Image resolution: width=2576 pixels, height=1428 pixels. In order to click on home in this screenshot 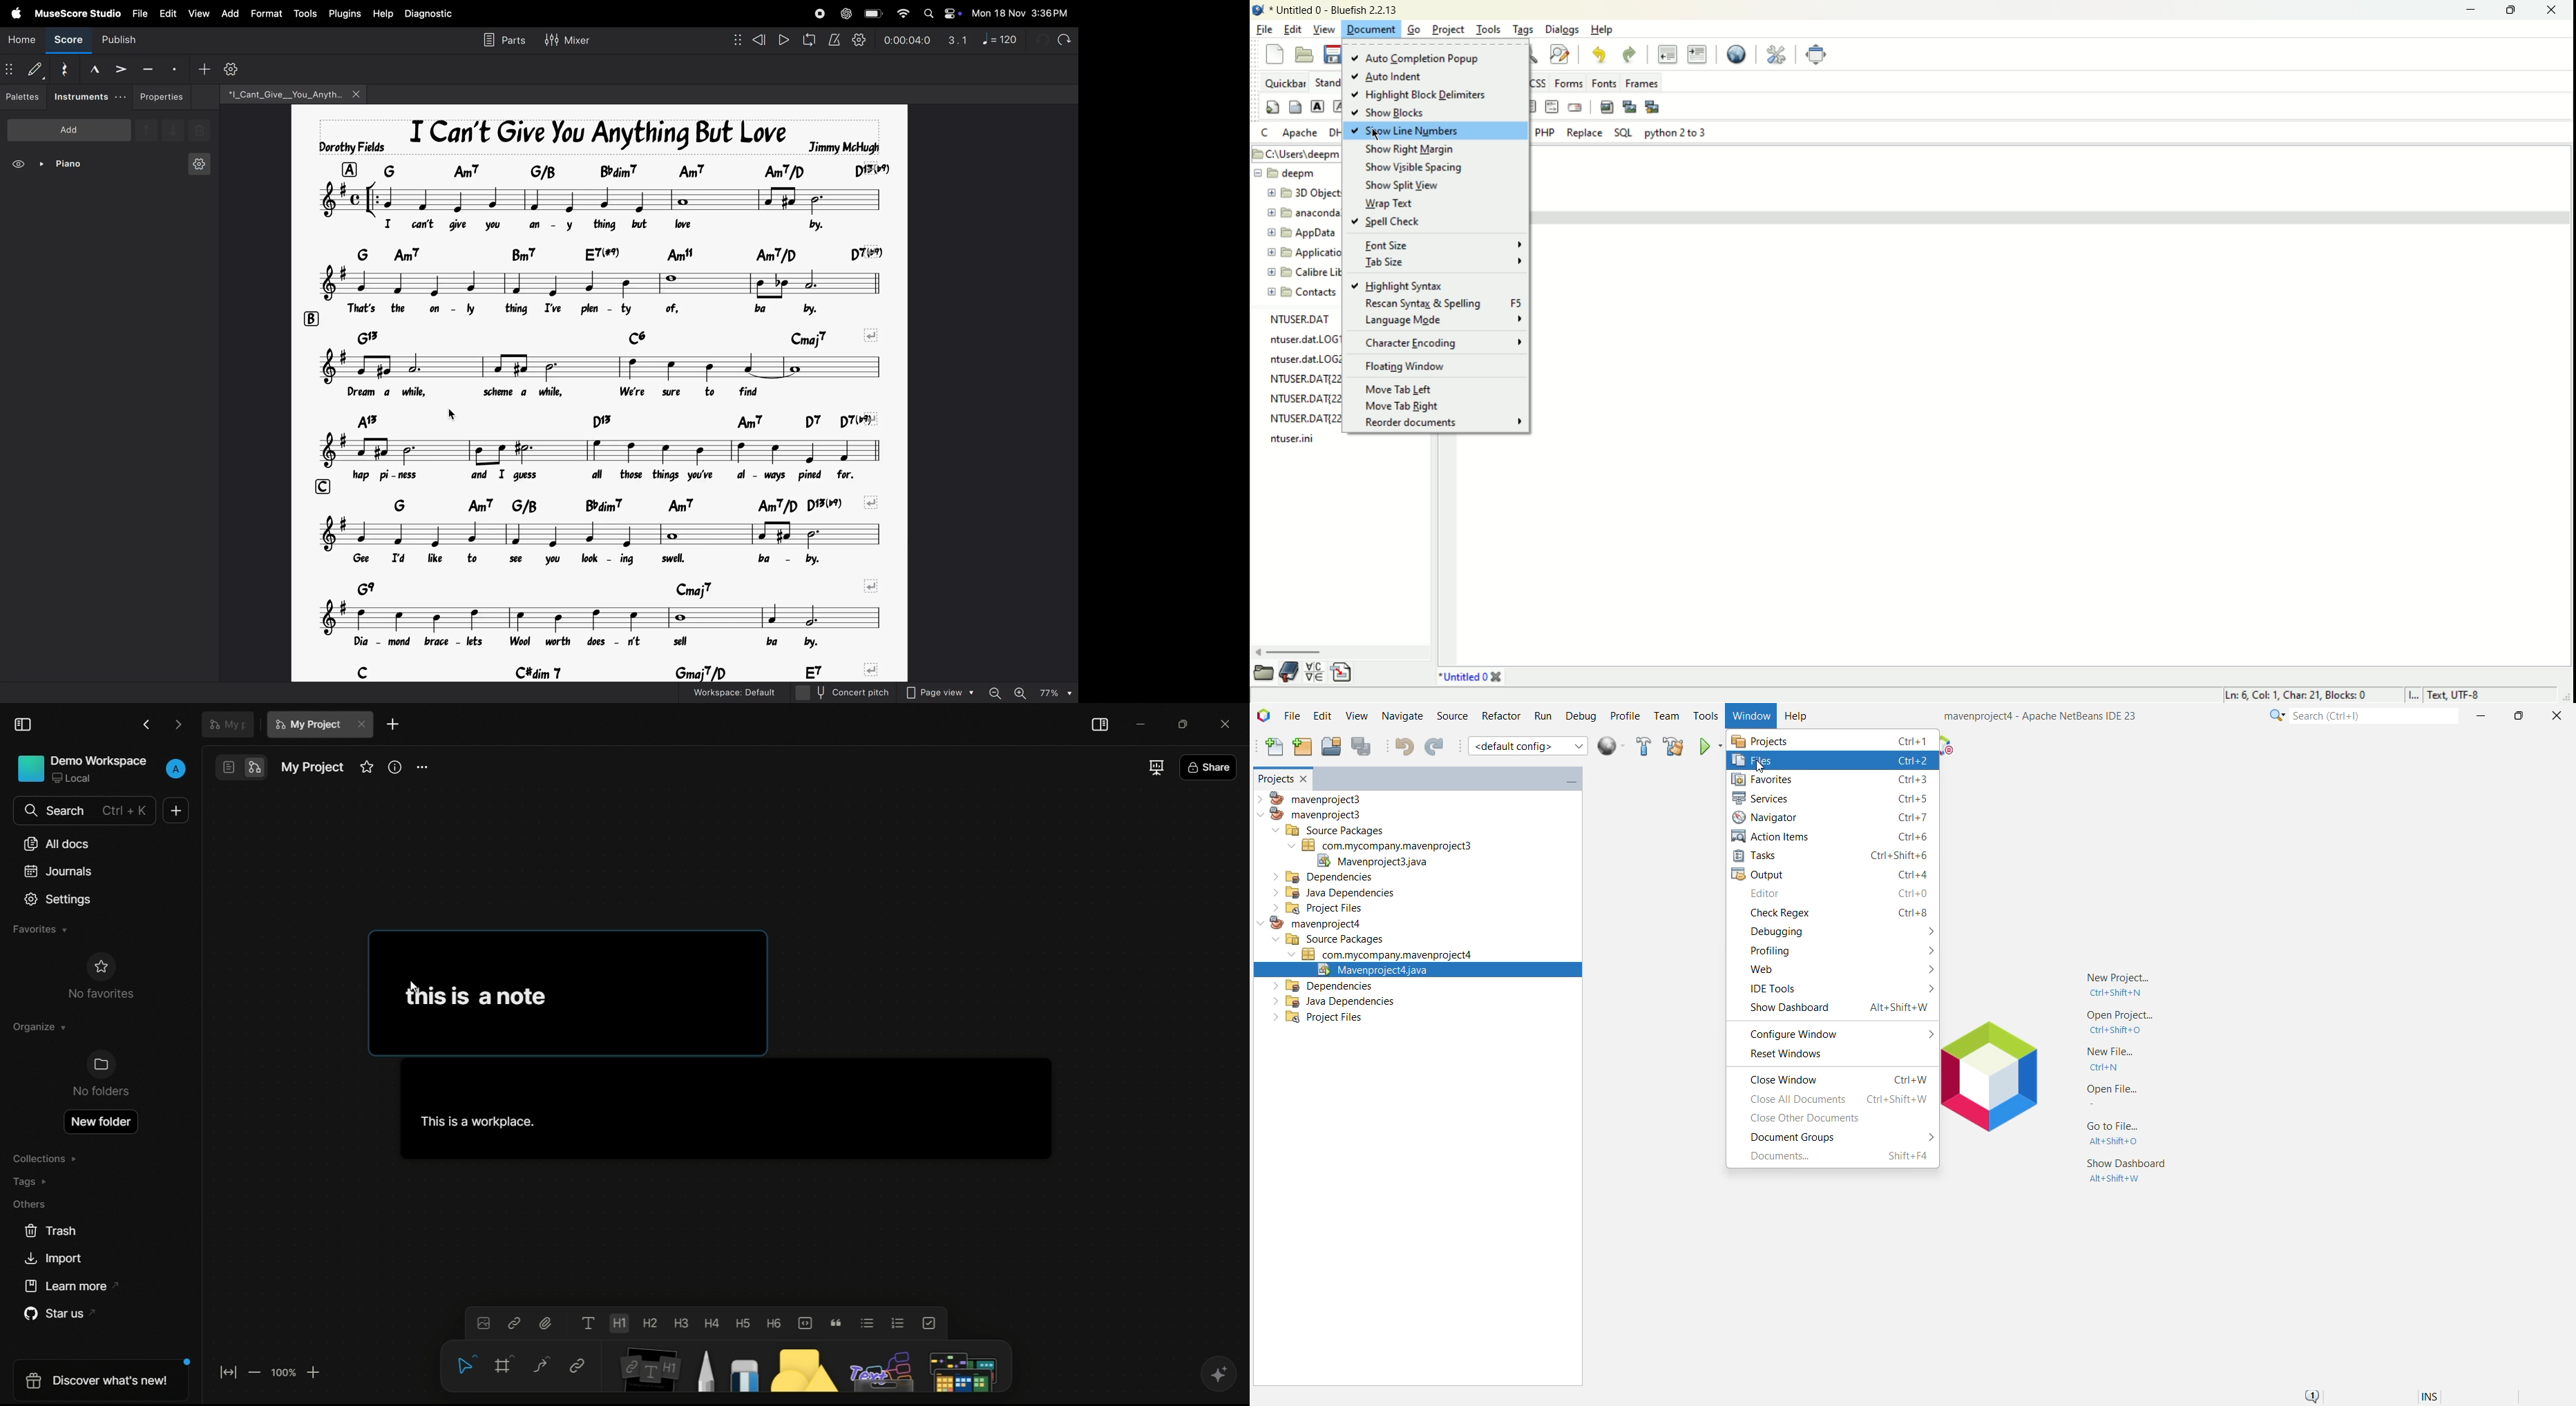, I will do `click(20, 39)`.